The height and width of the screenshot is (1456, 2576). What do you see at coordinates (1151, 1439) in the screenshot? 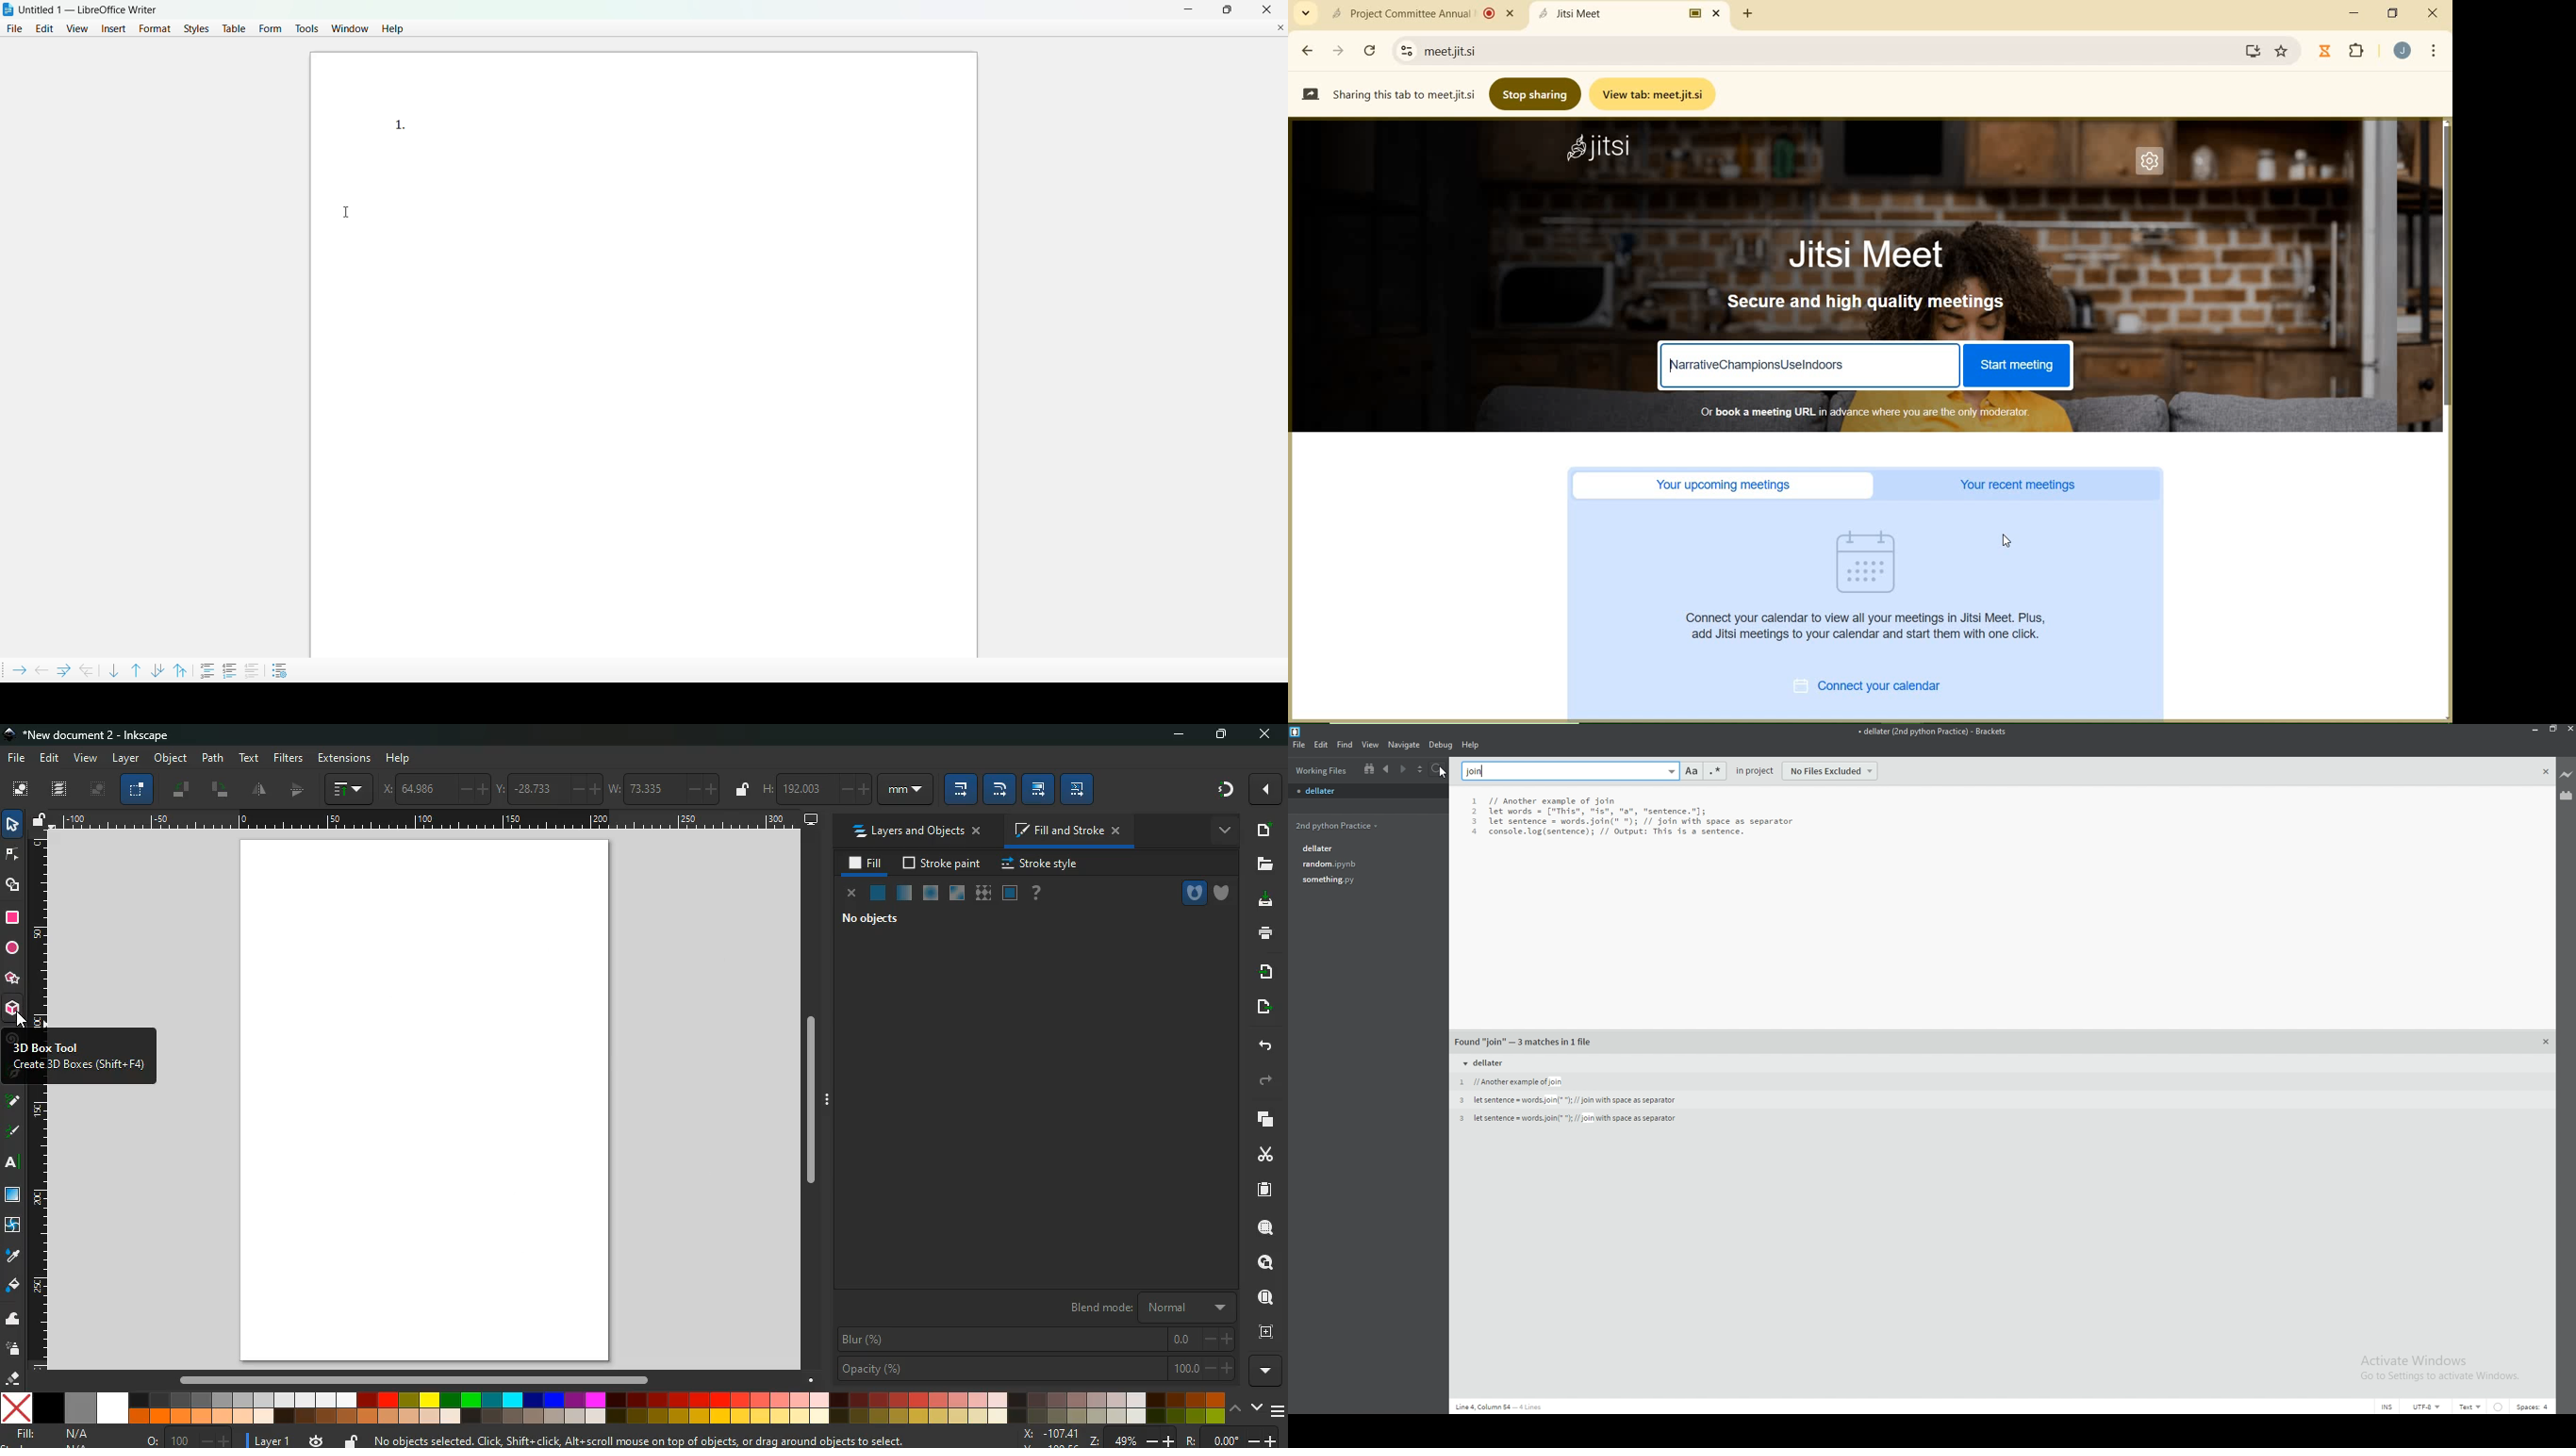
I see `zoom` at bounding box center [1151, 1439].